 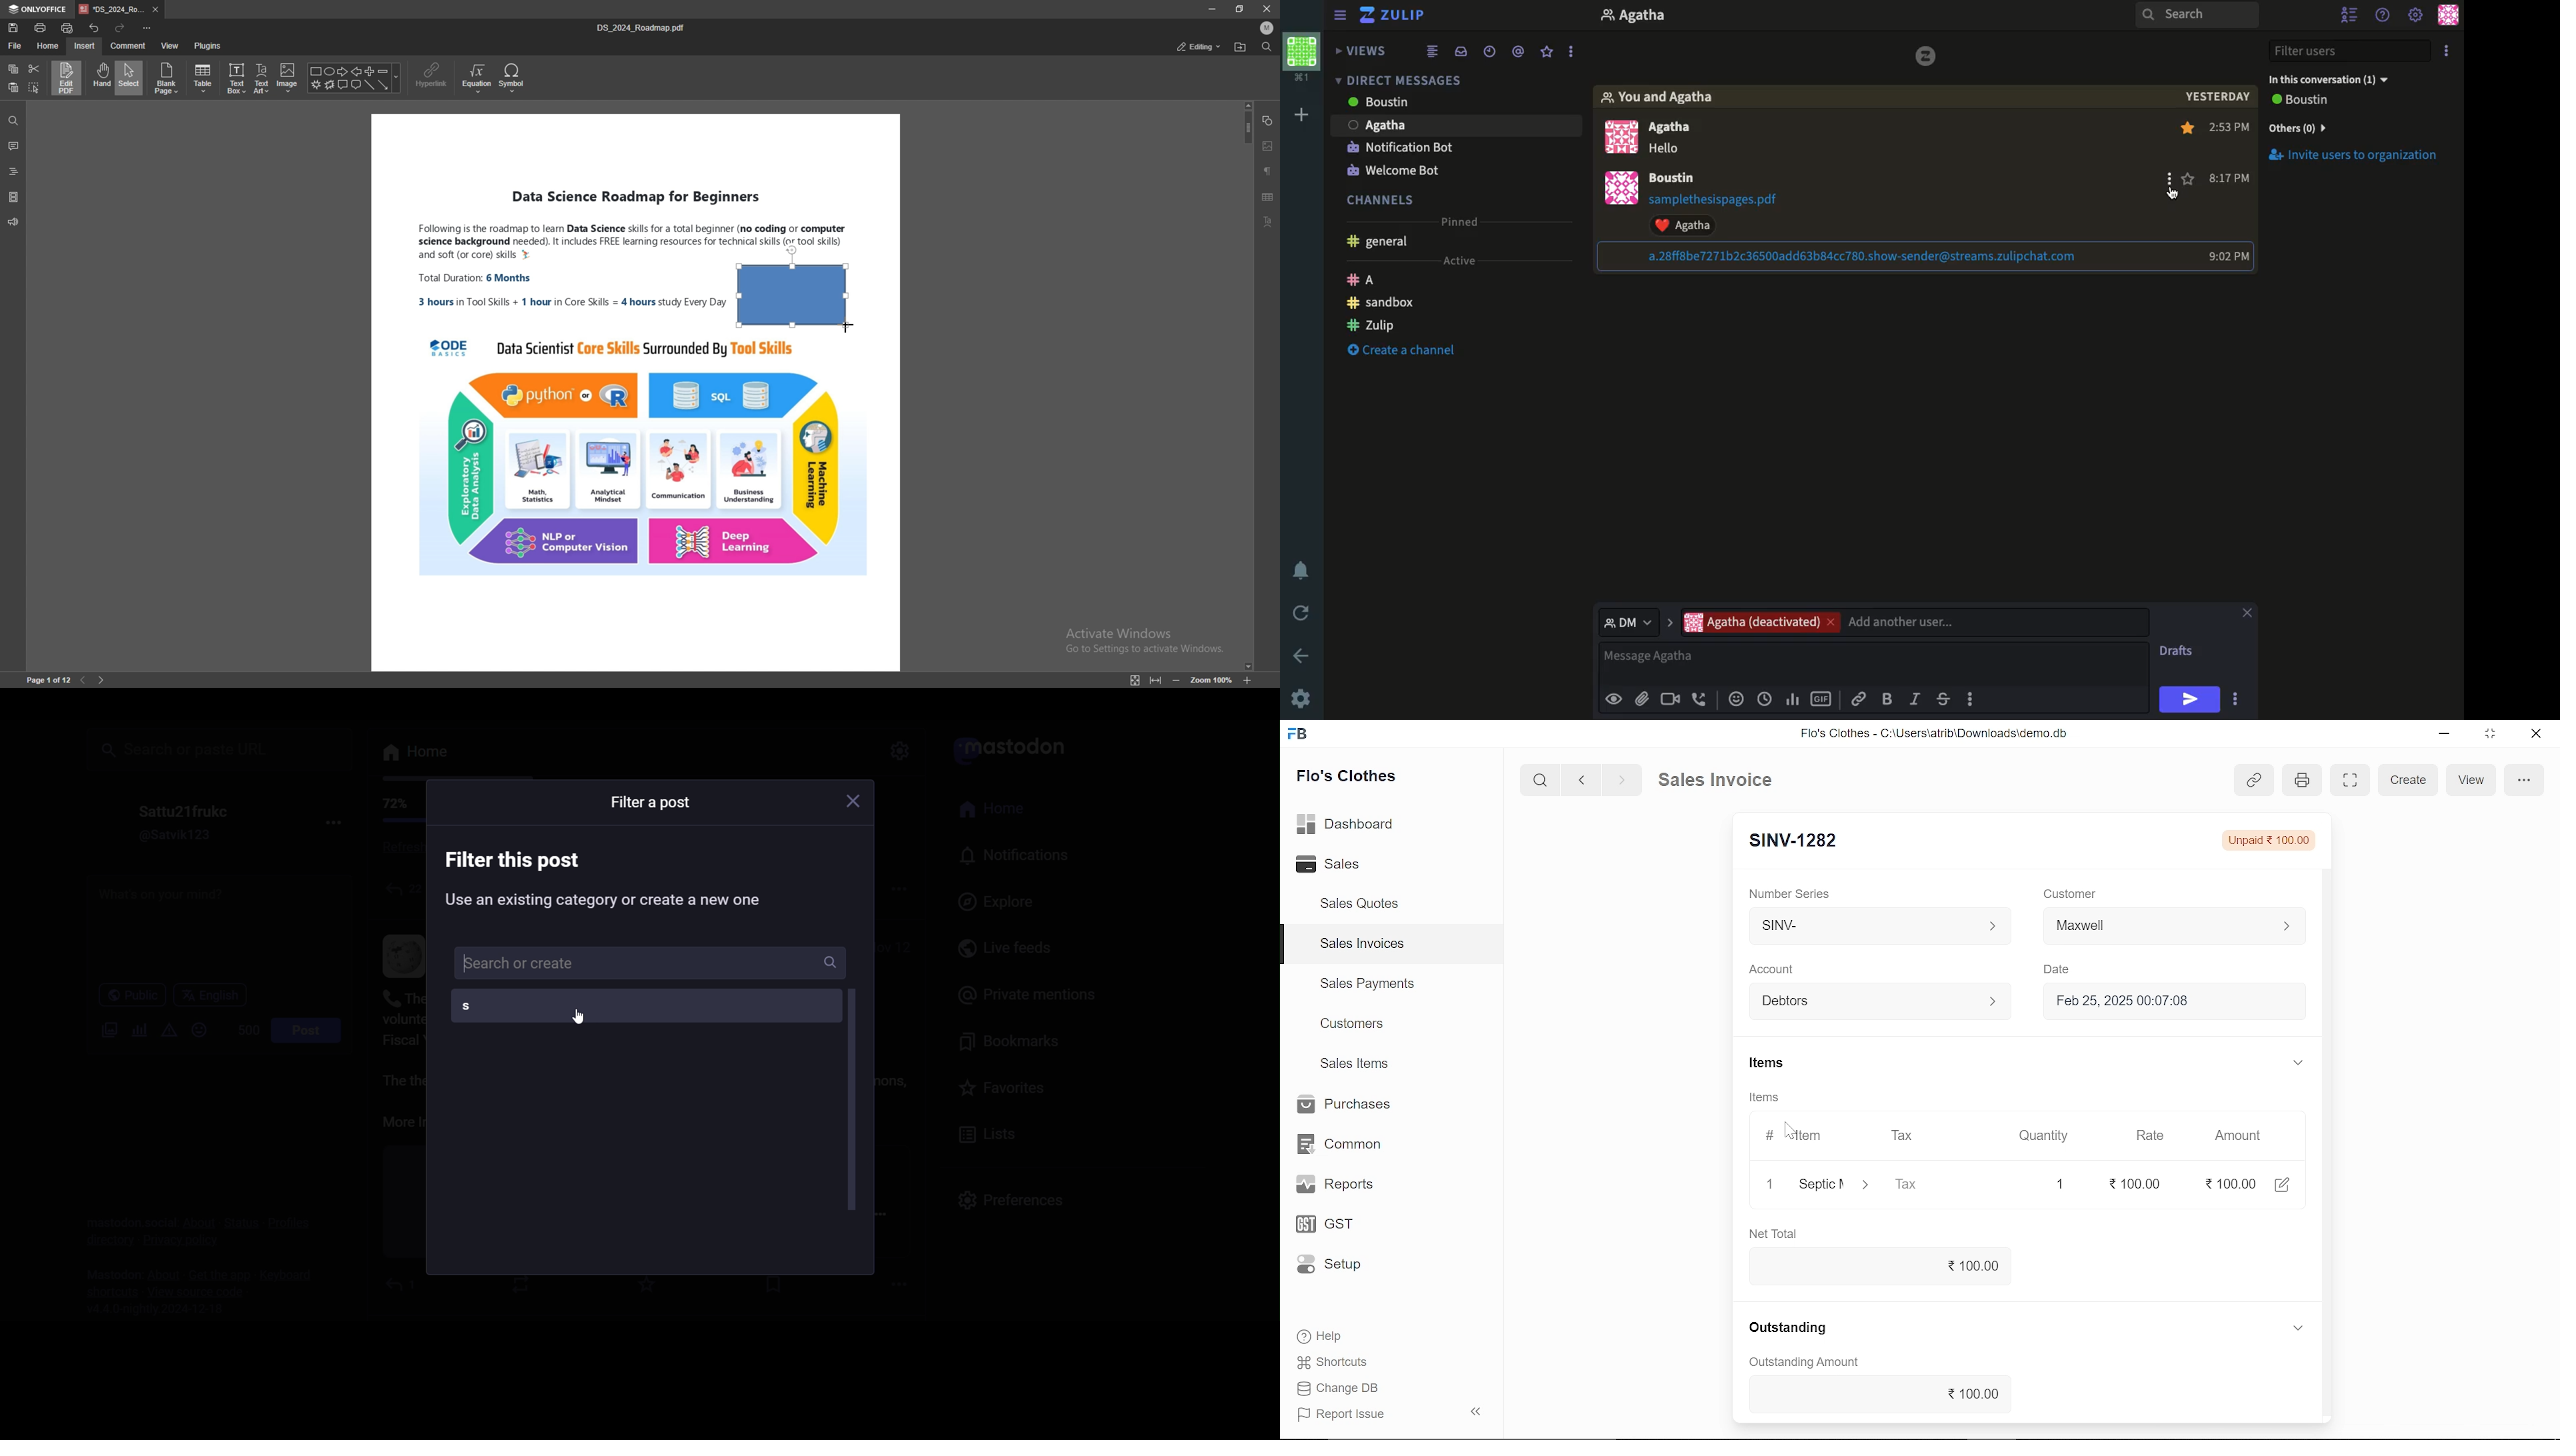 I want to click on print, so click(x=41, y=27).